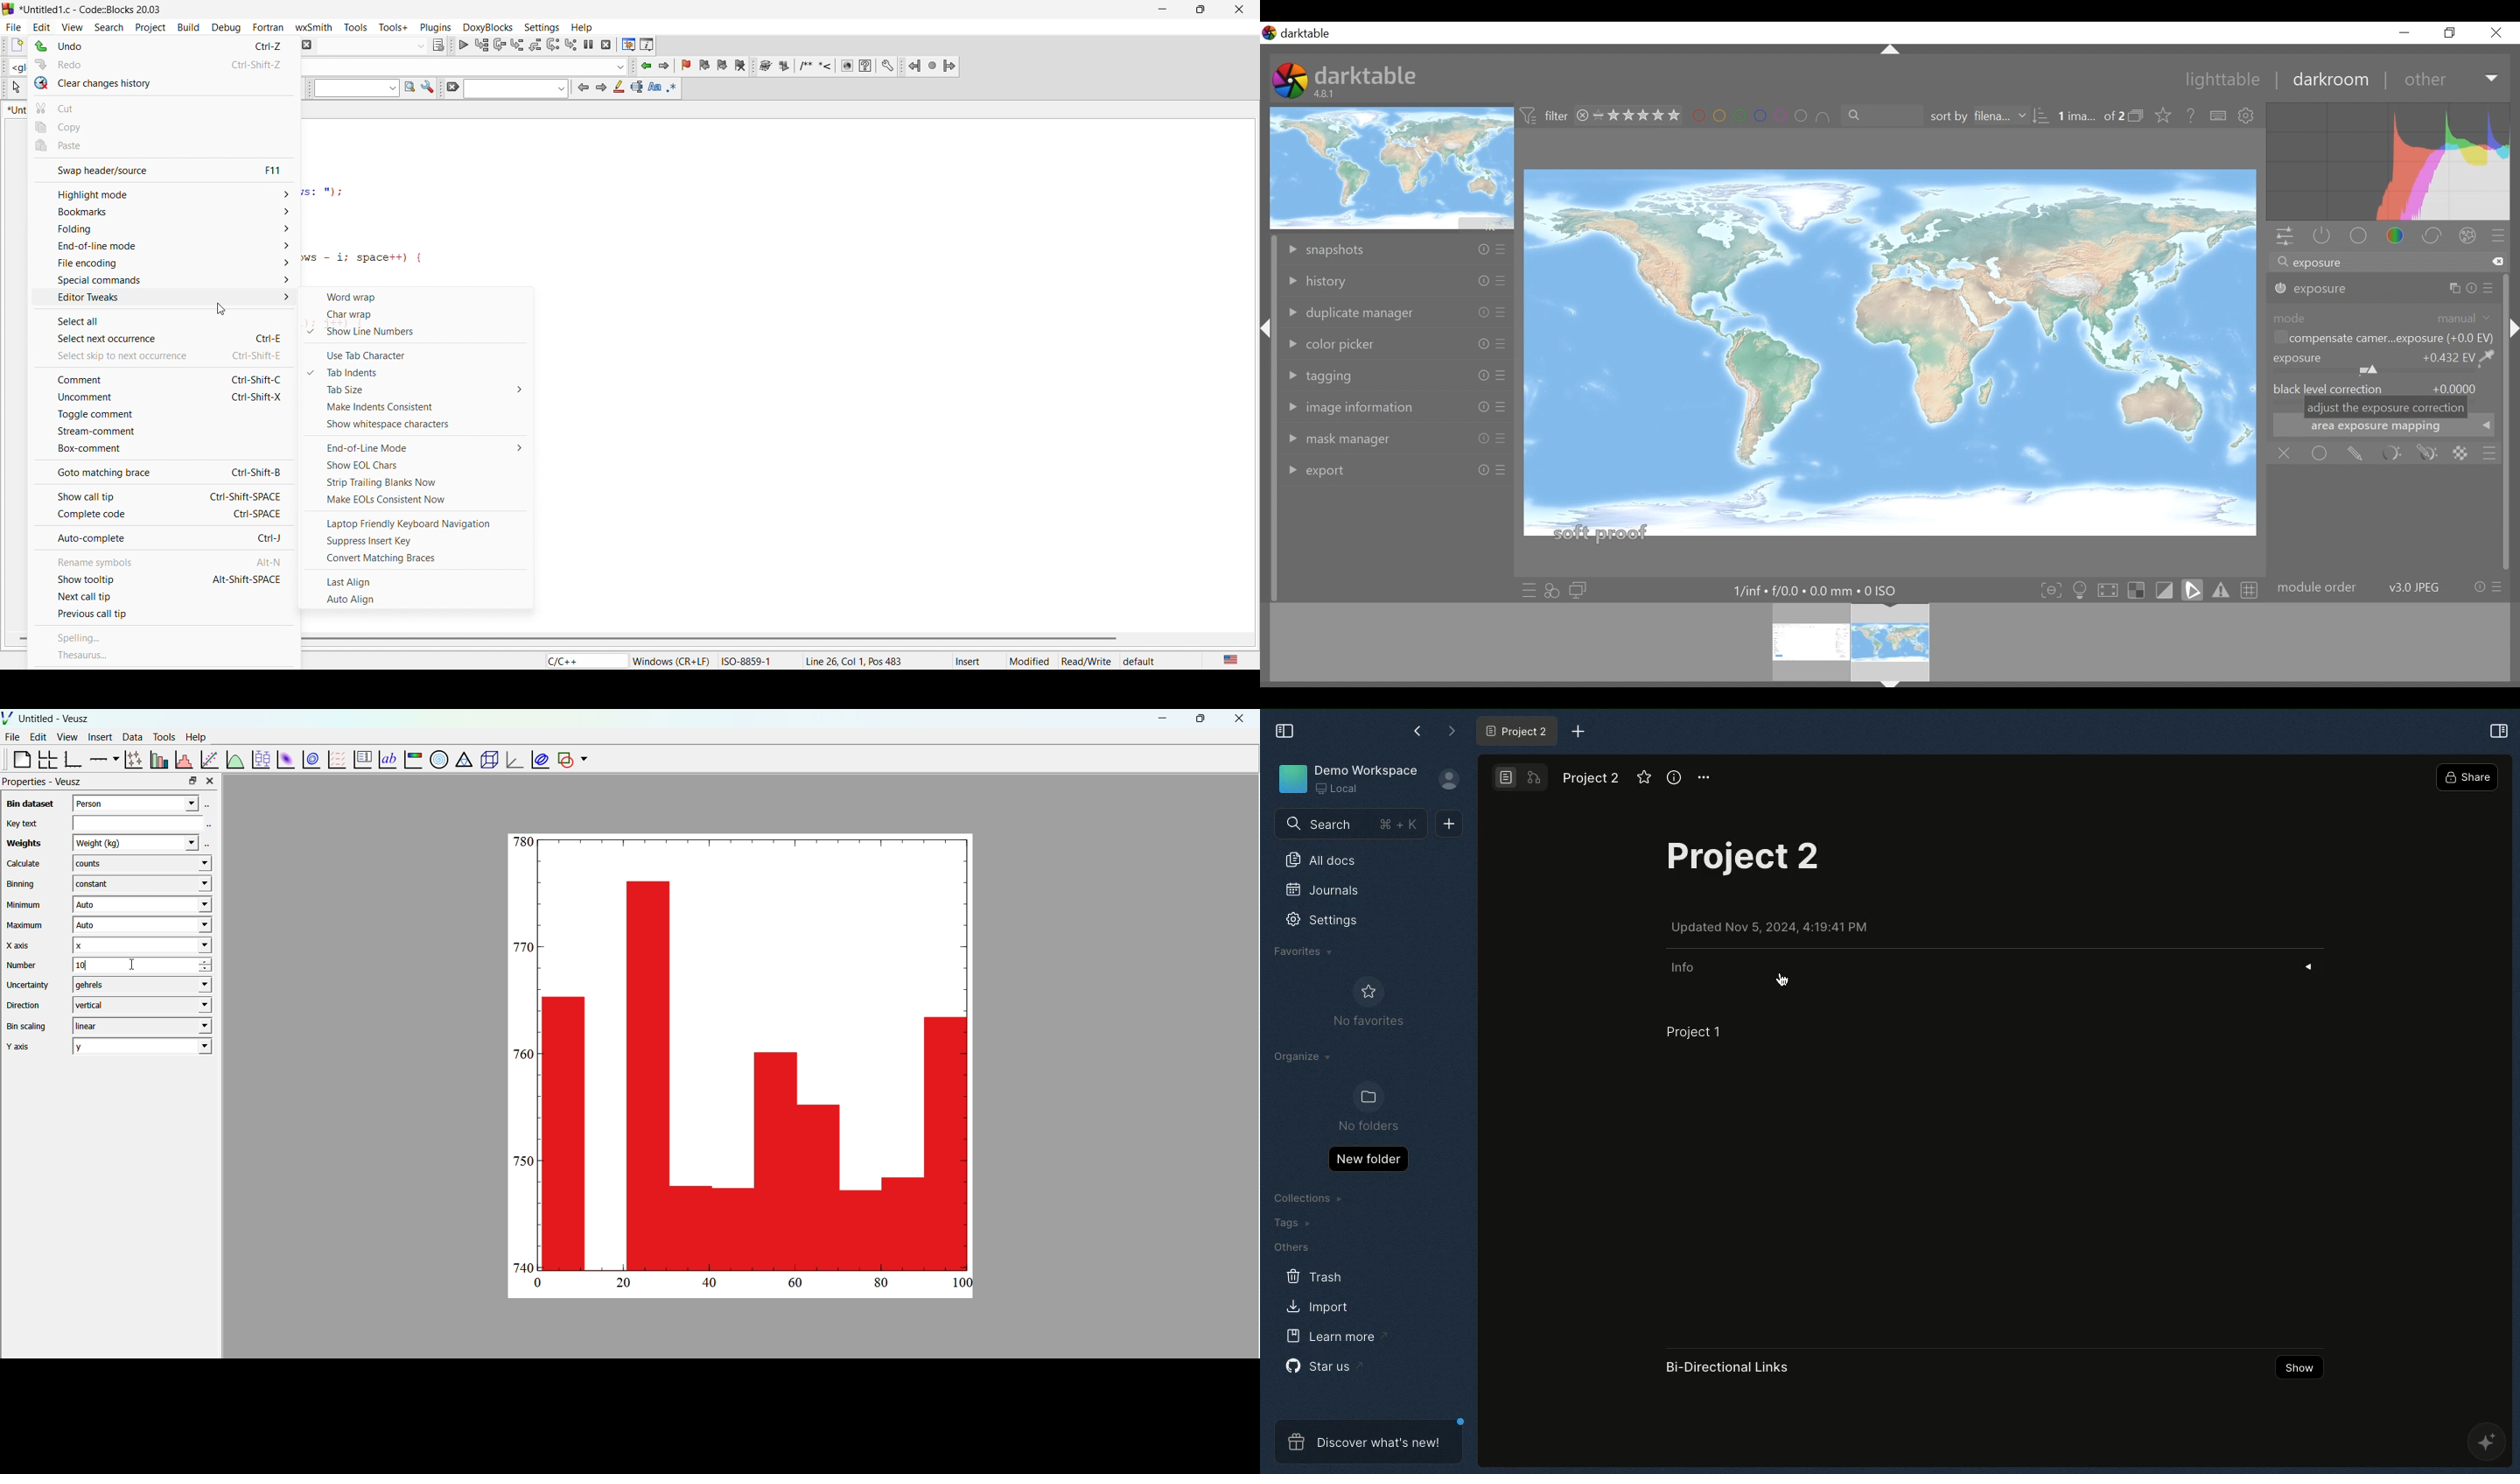 Image resolution: width=2520 pixels, height=1484 pixels. I want to click on Collections, so click(1307, 1197).